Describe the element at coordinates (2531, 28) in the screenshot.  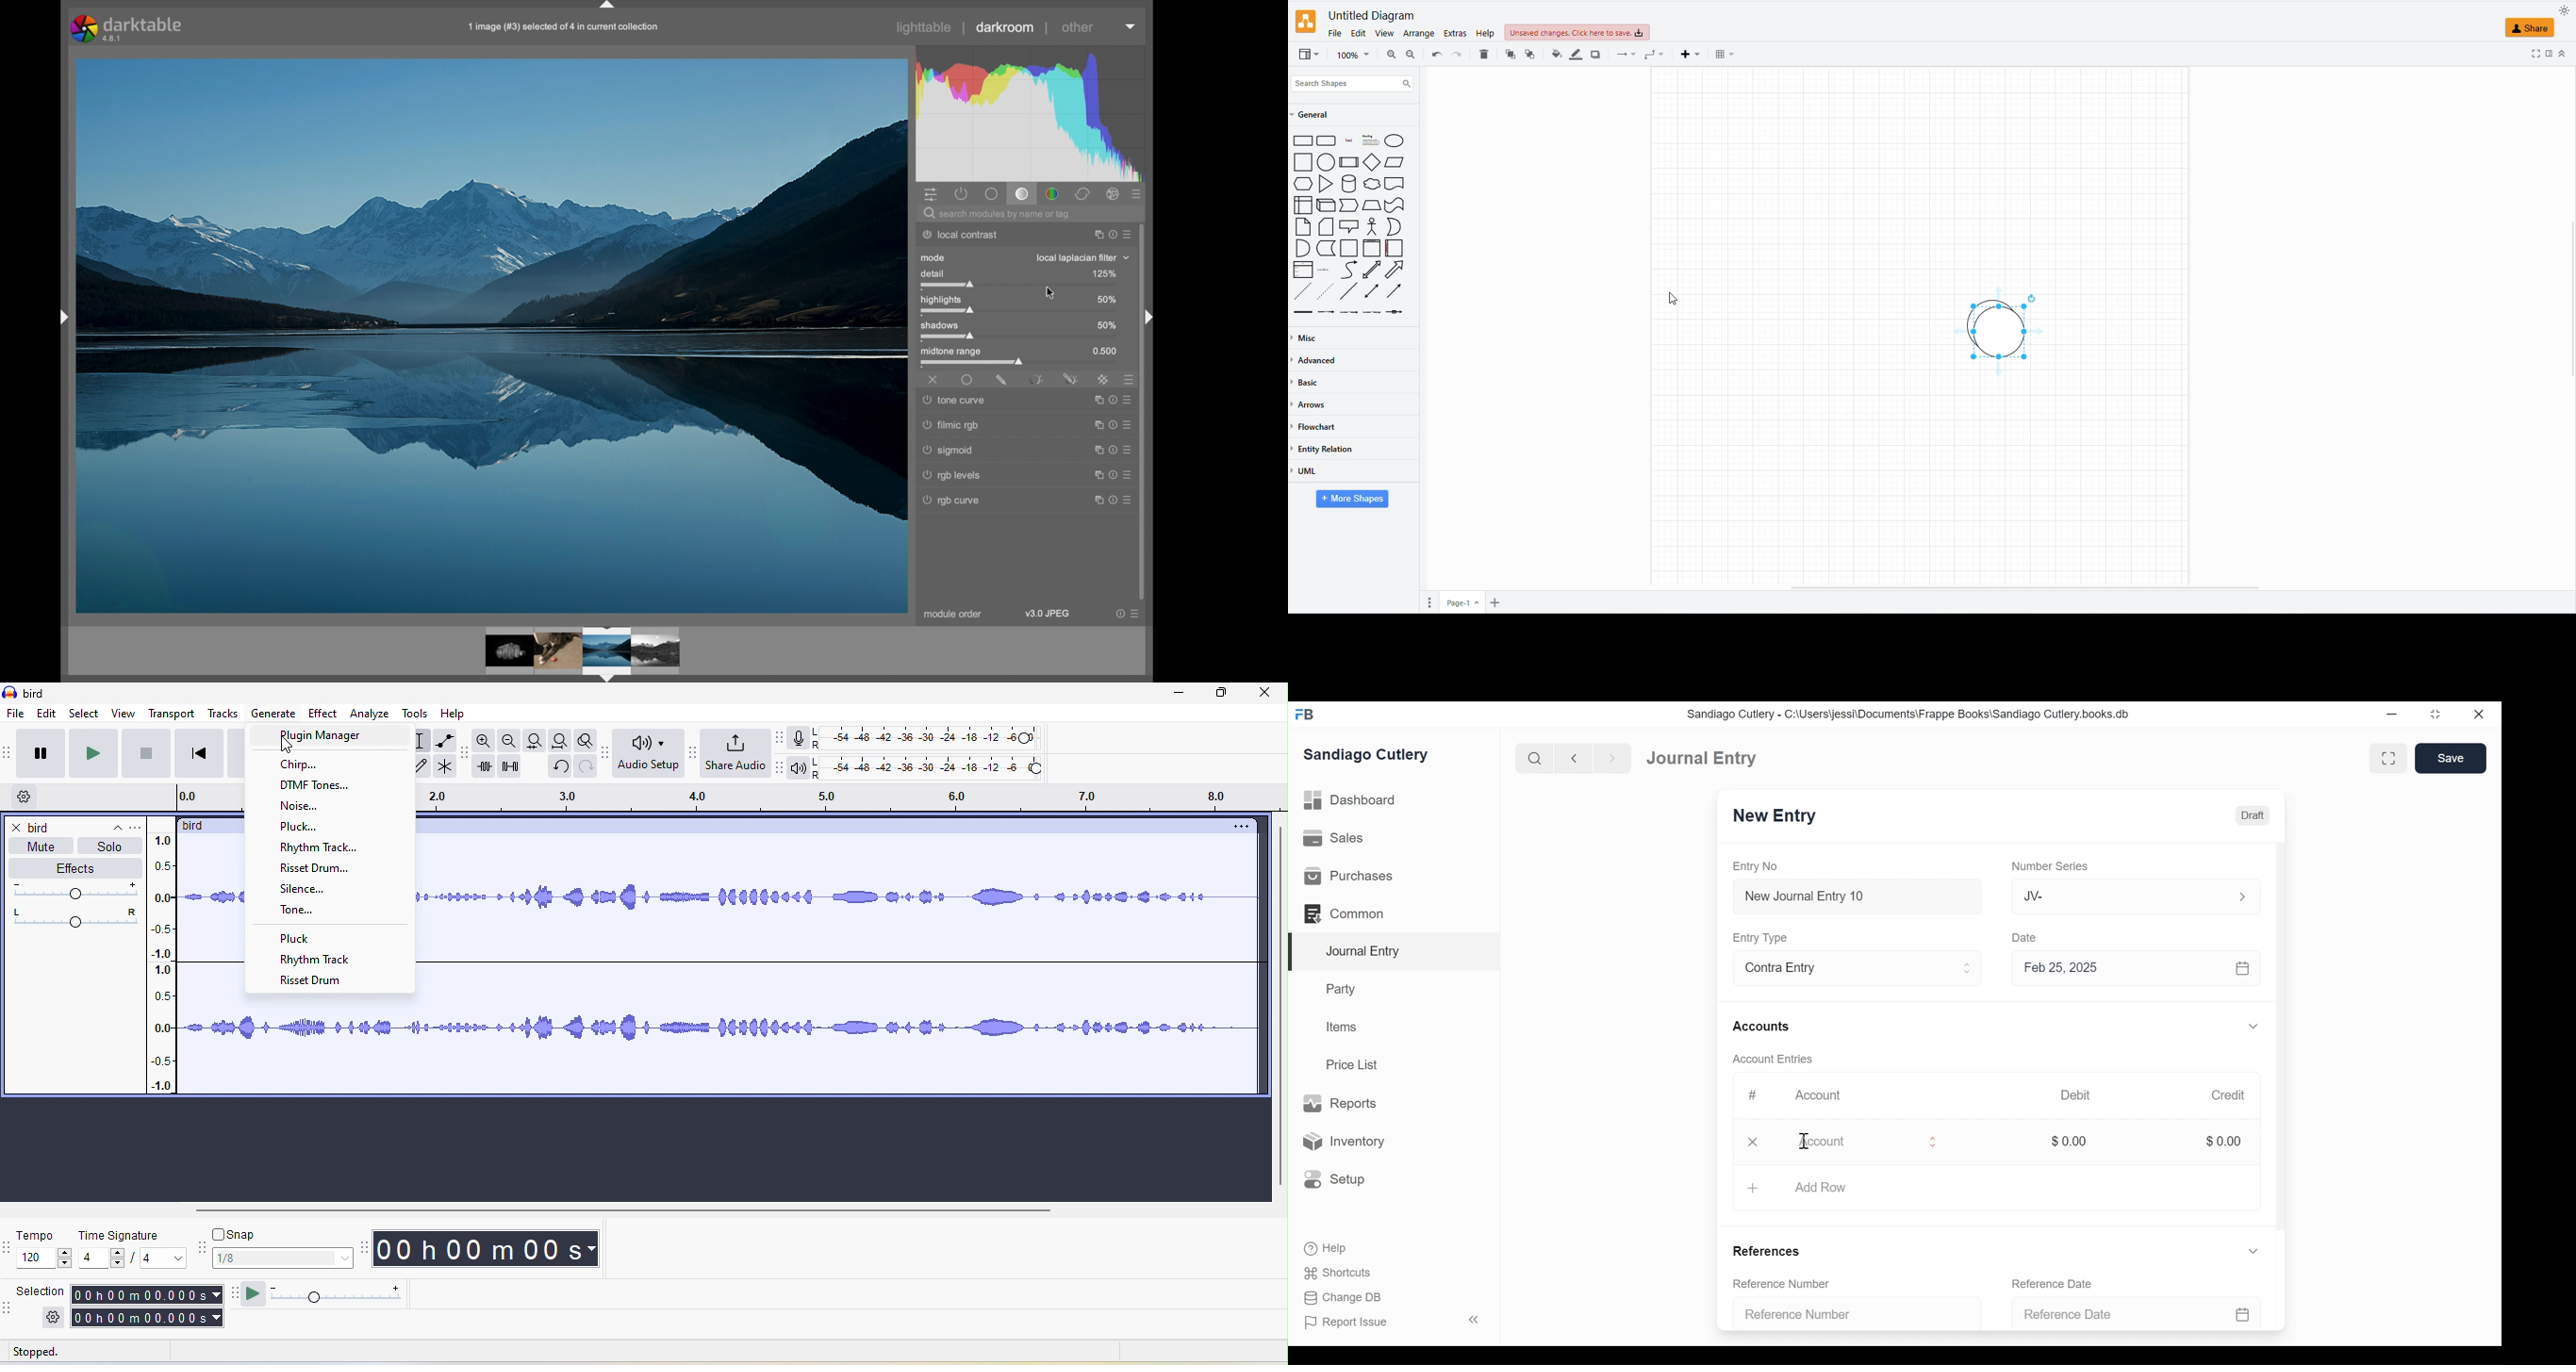
I see `SHARE` at that location.